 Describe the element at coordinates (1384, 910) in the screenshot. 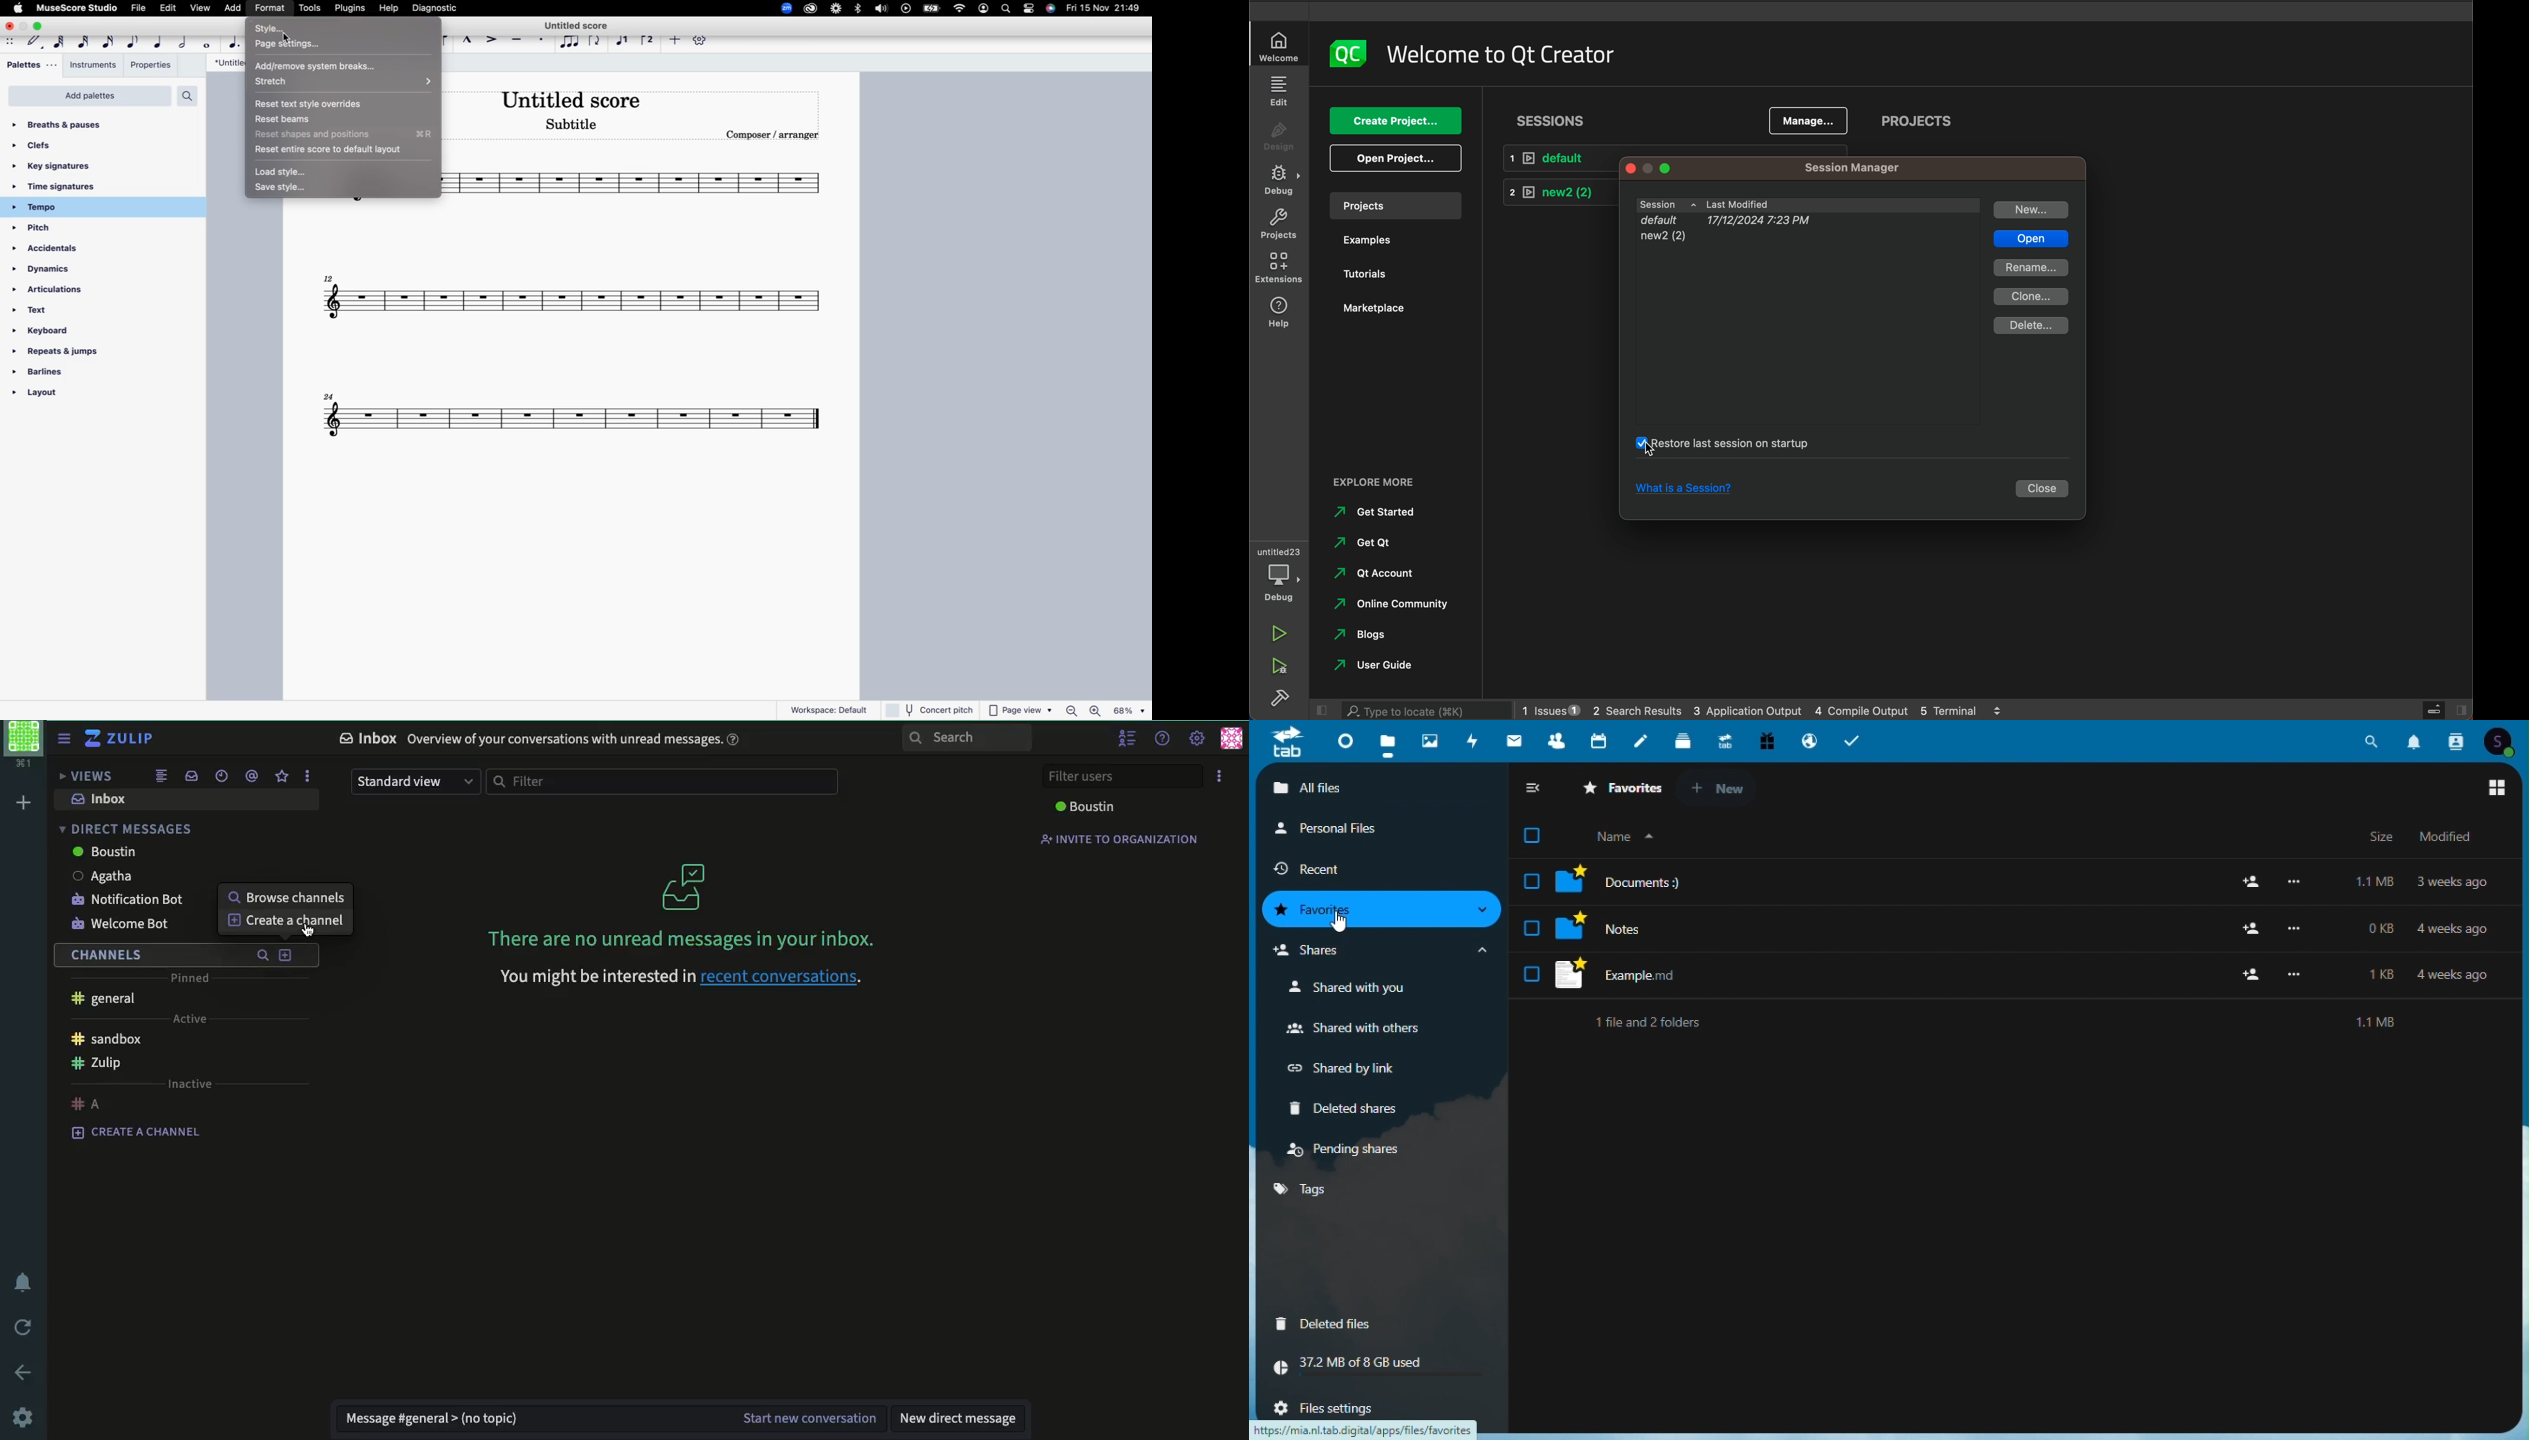

I see `Favourites` at that location.